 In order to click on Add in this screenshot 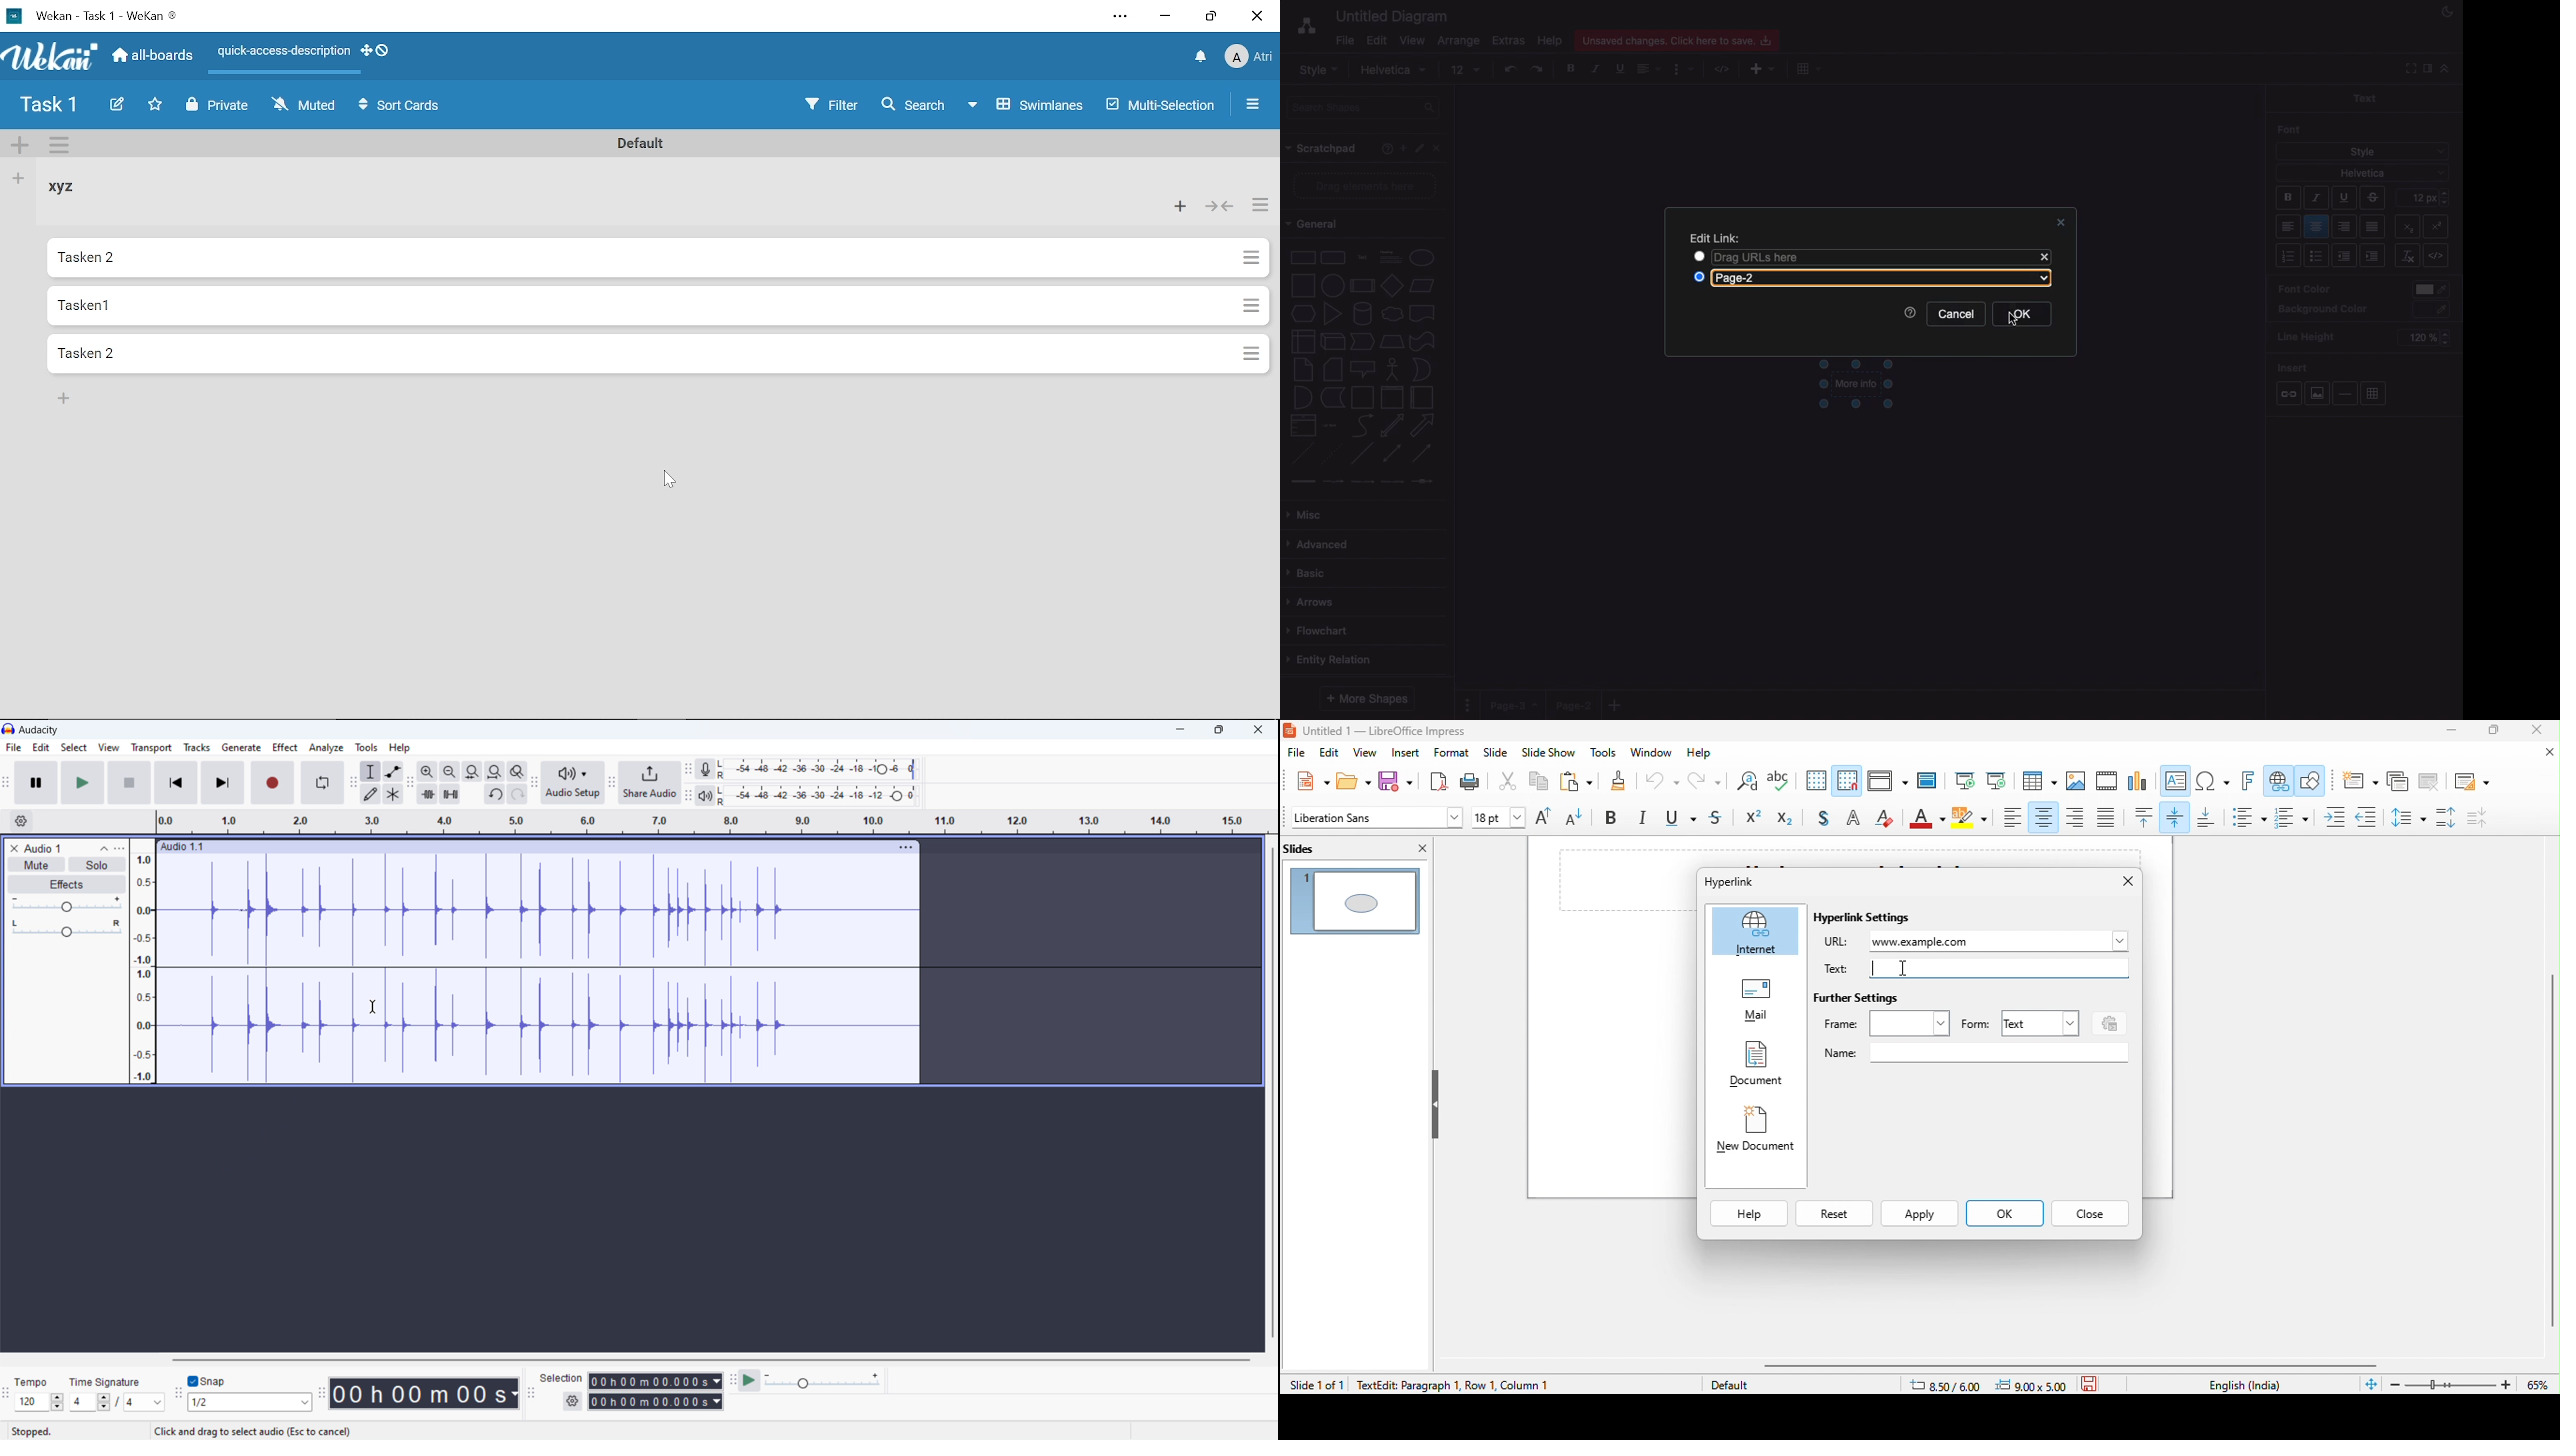, I will do `click(1757, 70)`.